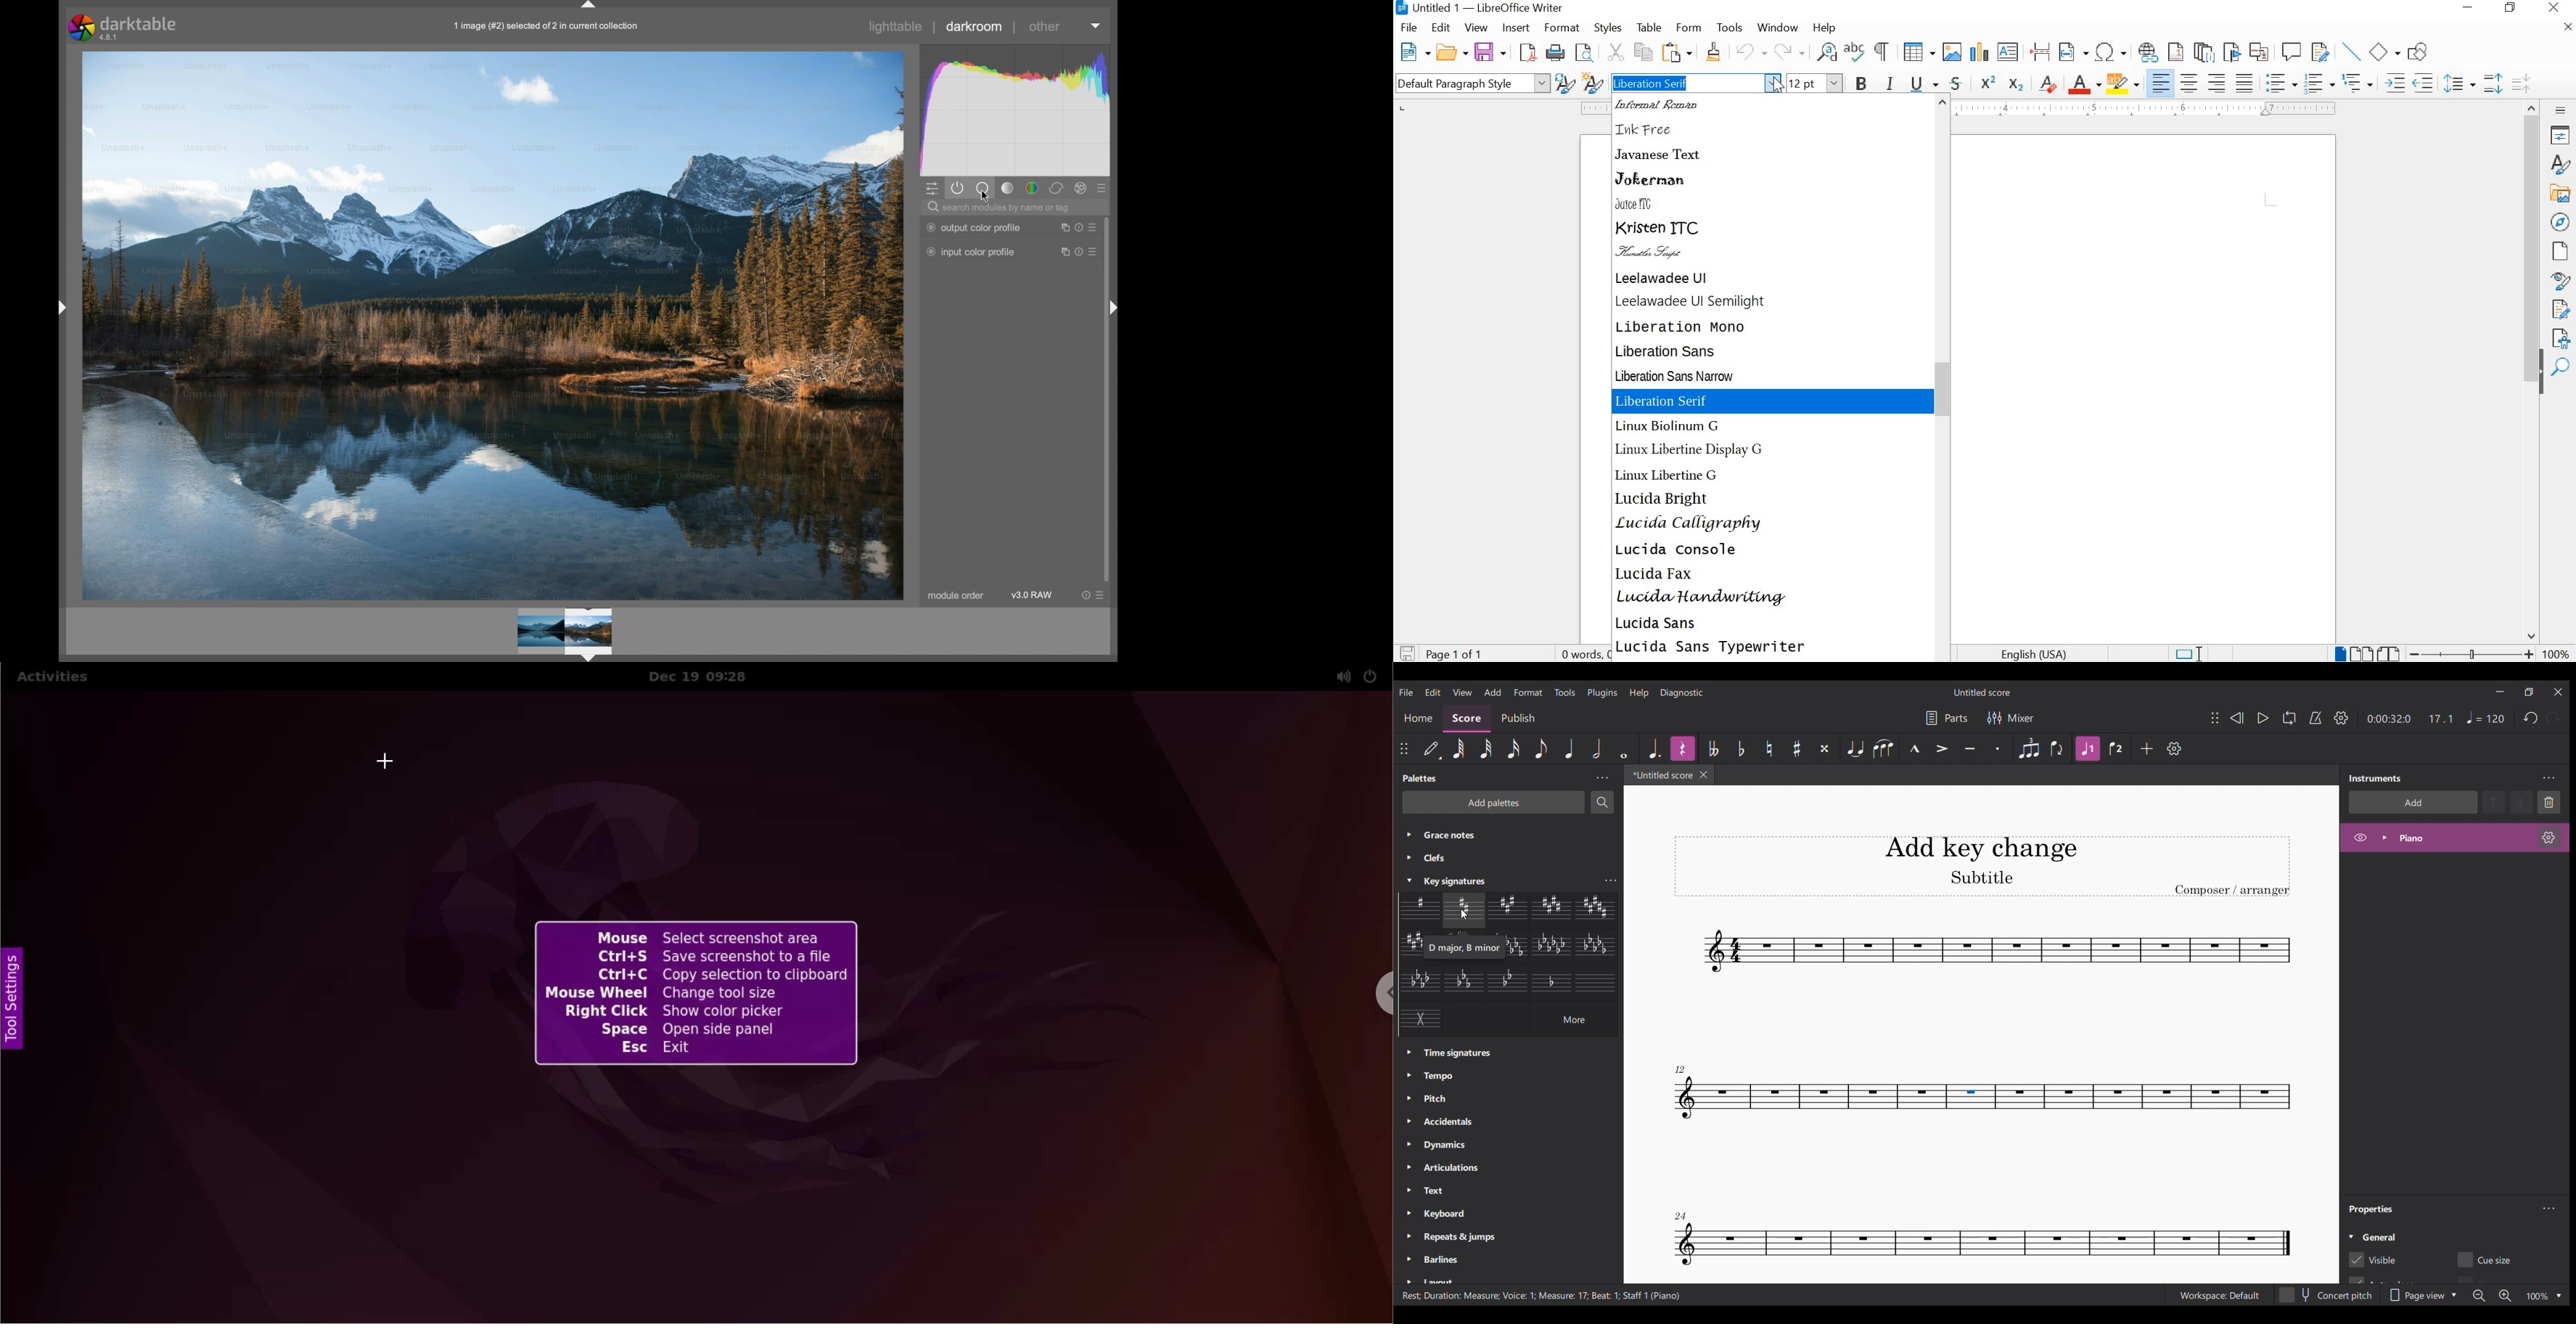  I want to click on CLONE FORMATTING, so click(1712, 52).